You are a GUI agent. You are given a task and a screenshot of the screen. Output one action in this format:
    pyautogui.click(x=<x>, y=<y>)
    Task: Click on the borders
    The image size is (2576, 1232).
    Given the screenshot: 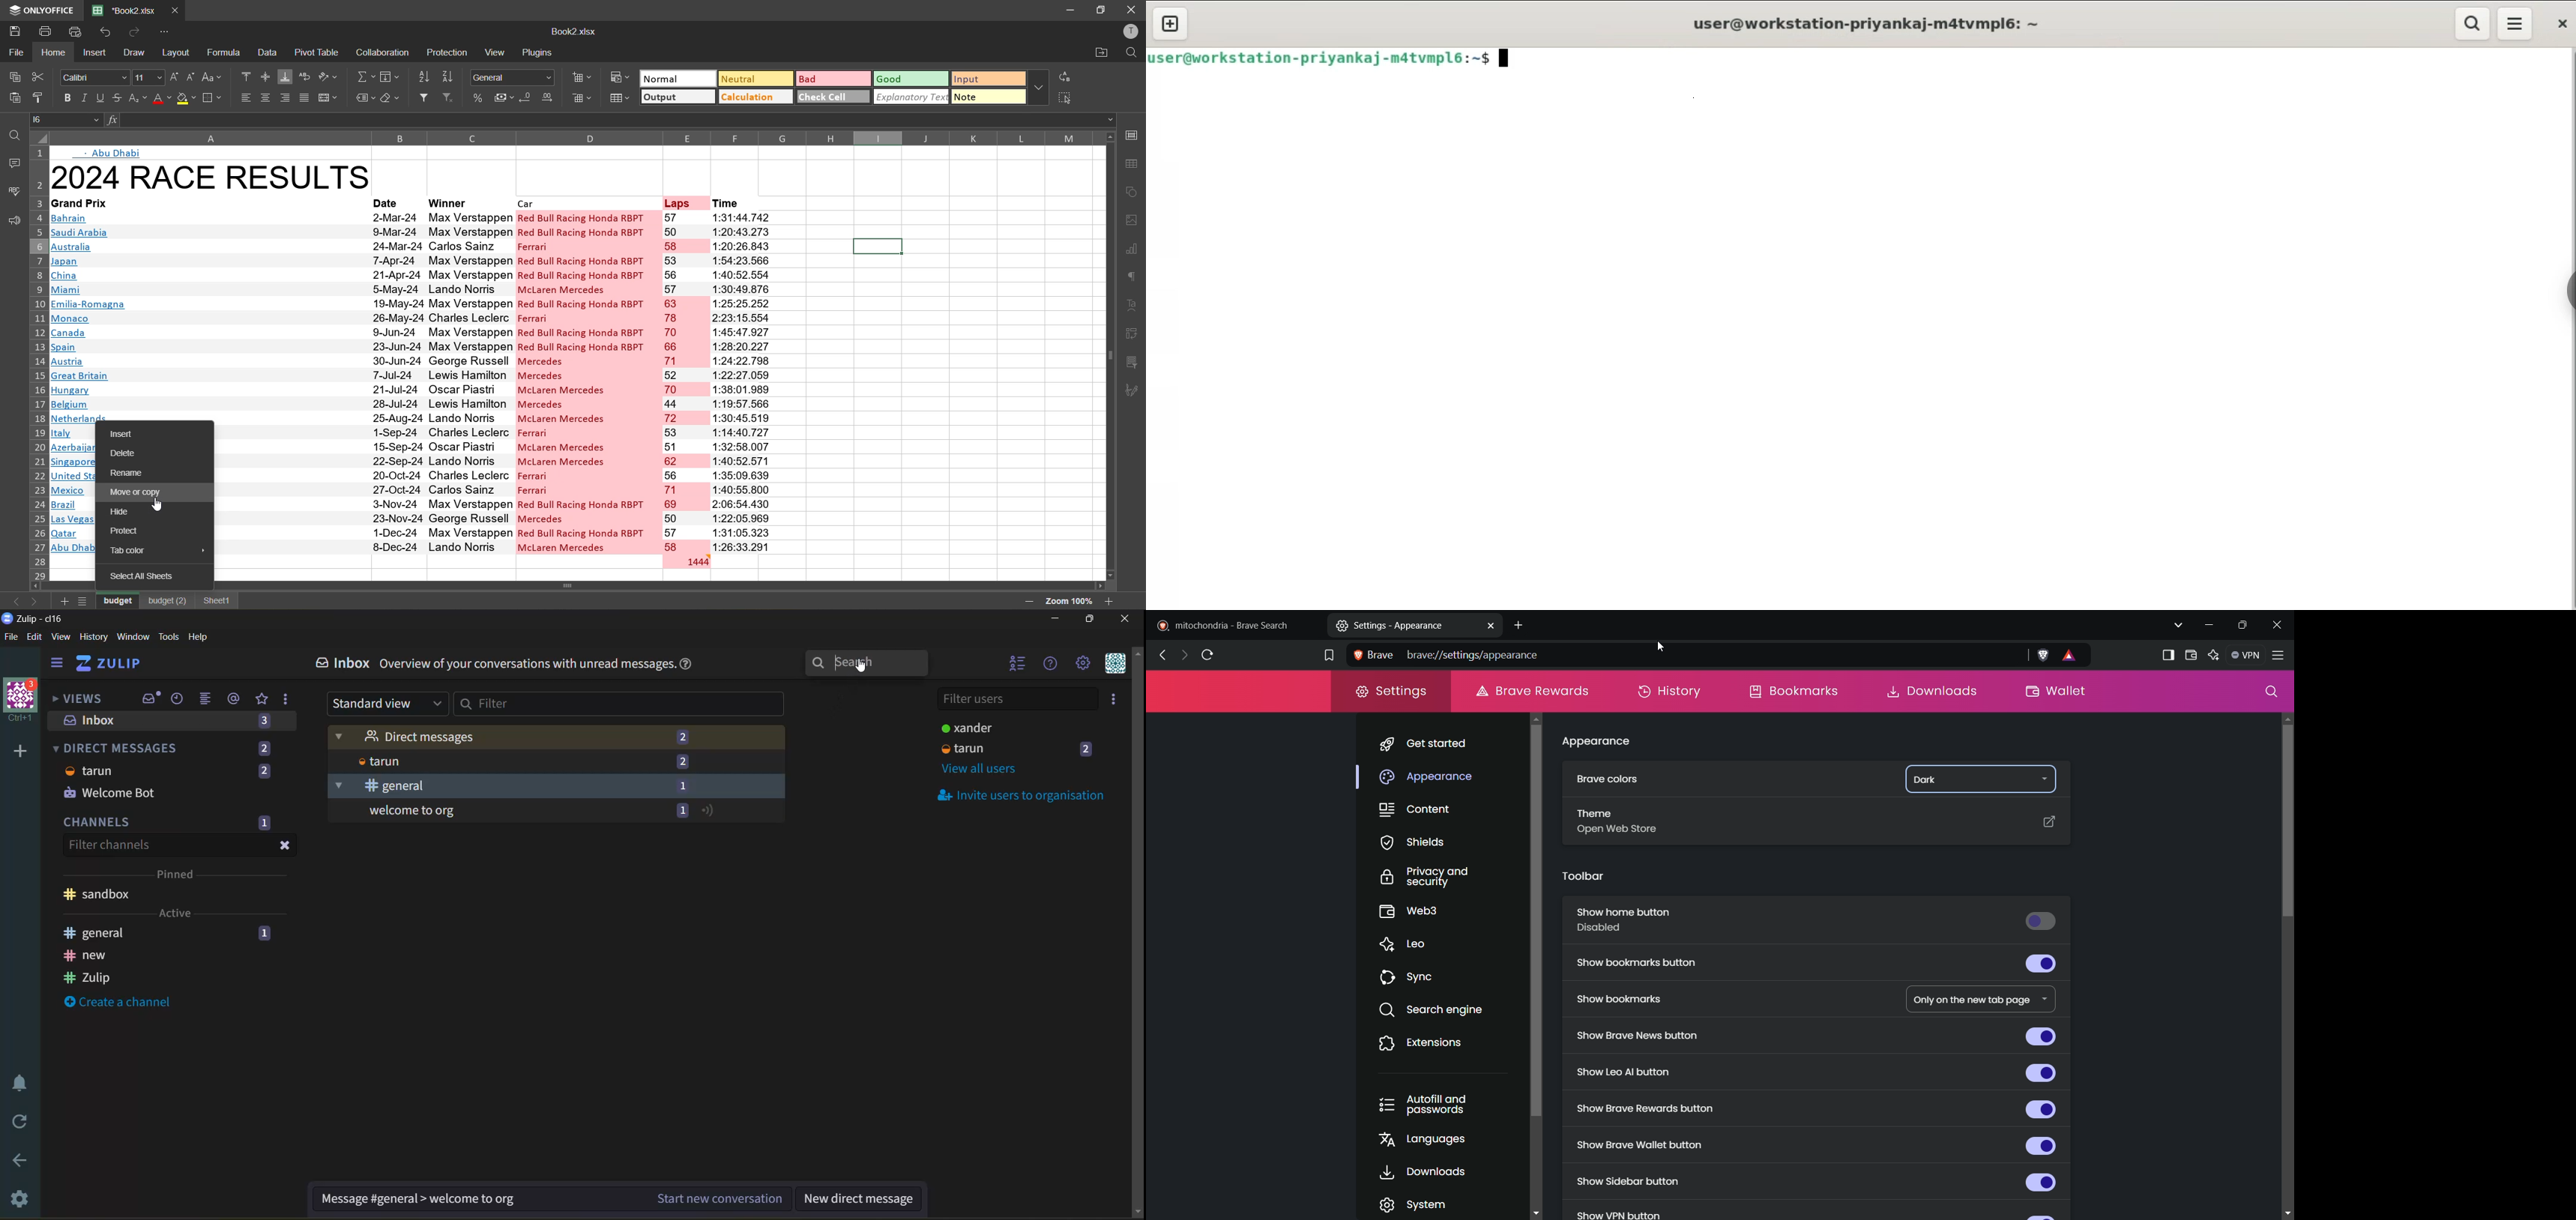 What is the action you would take?
    pyautogui.click(x=214, y=98)
    